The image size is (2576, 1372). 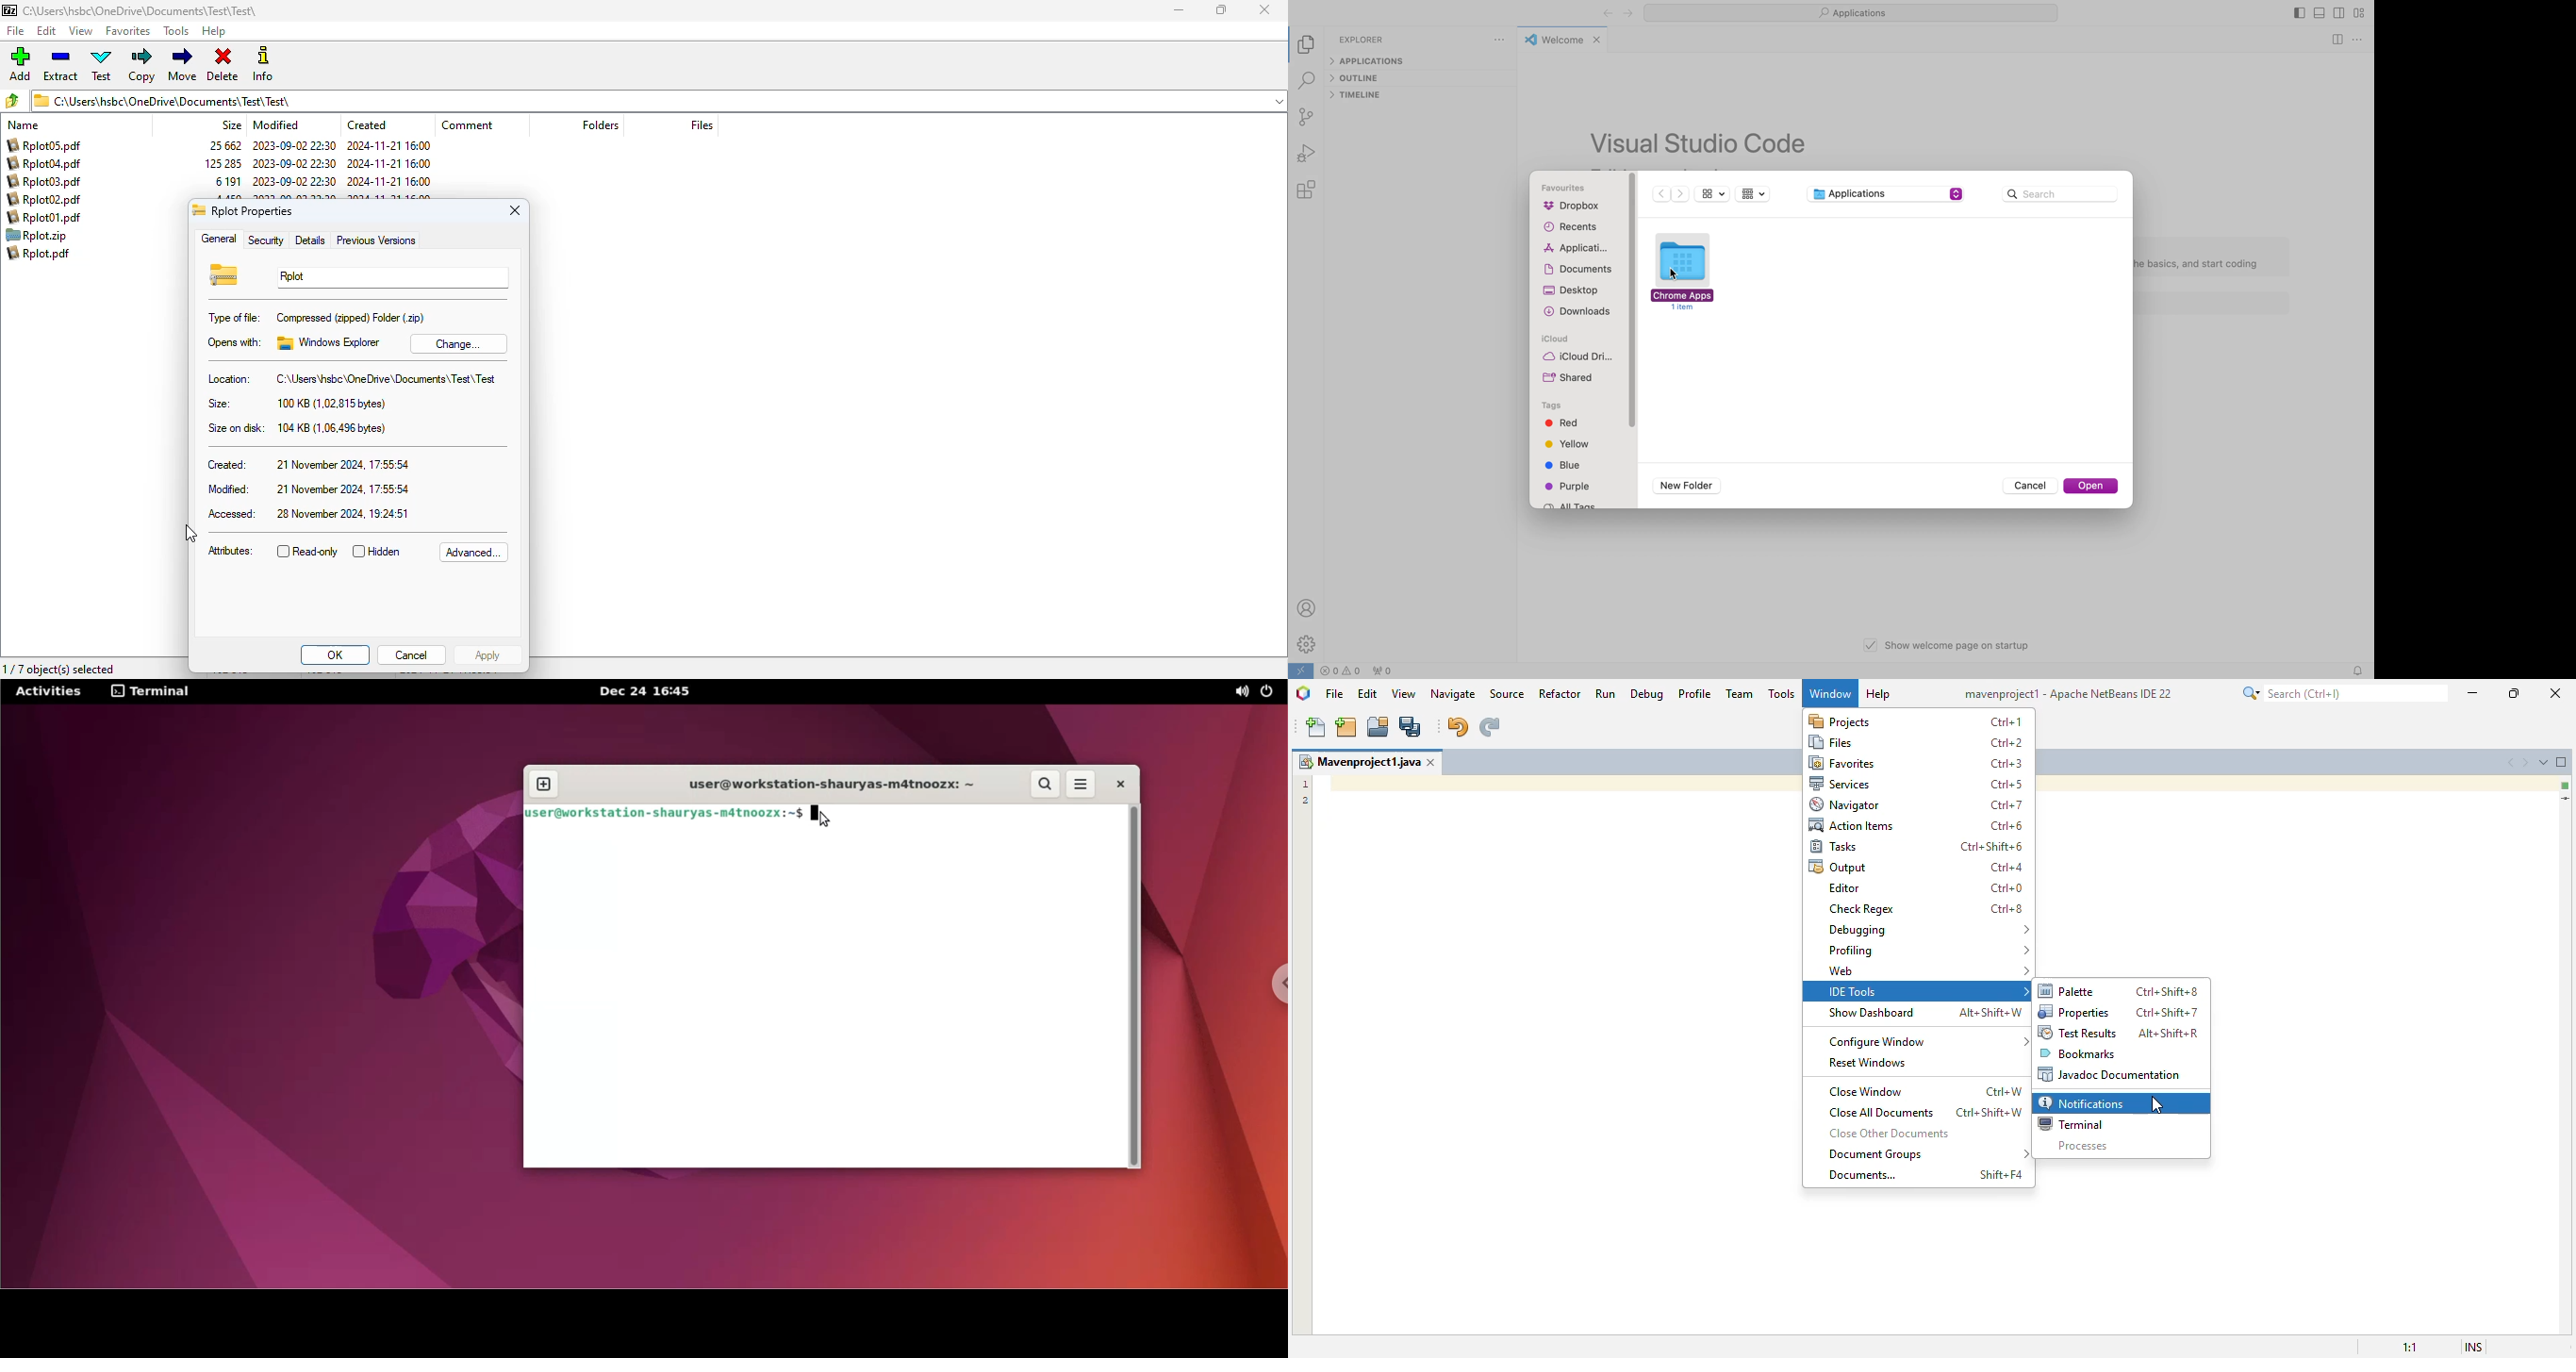 I want to click on new project, so click(x=1346, y=727).